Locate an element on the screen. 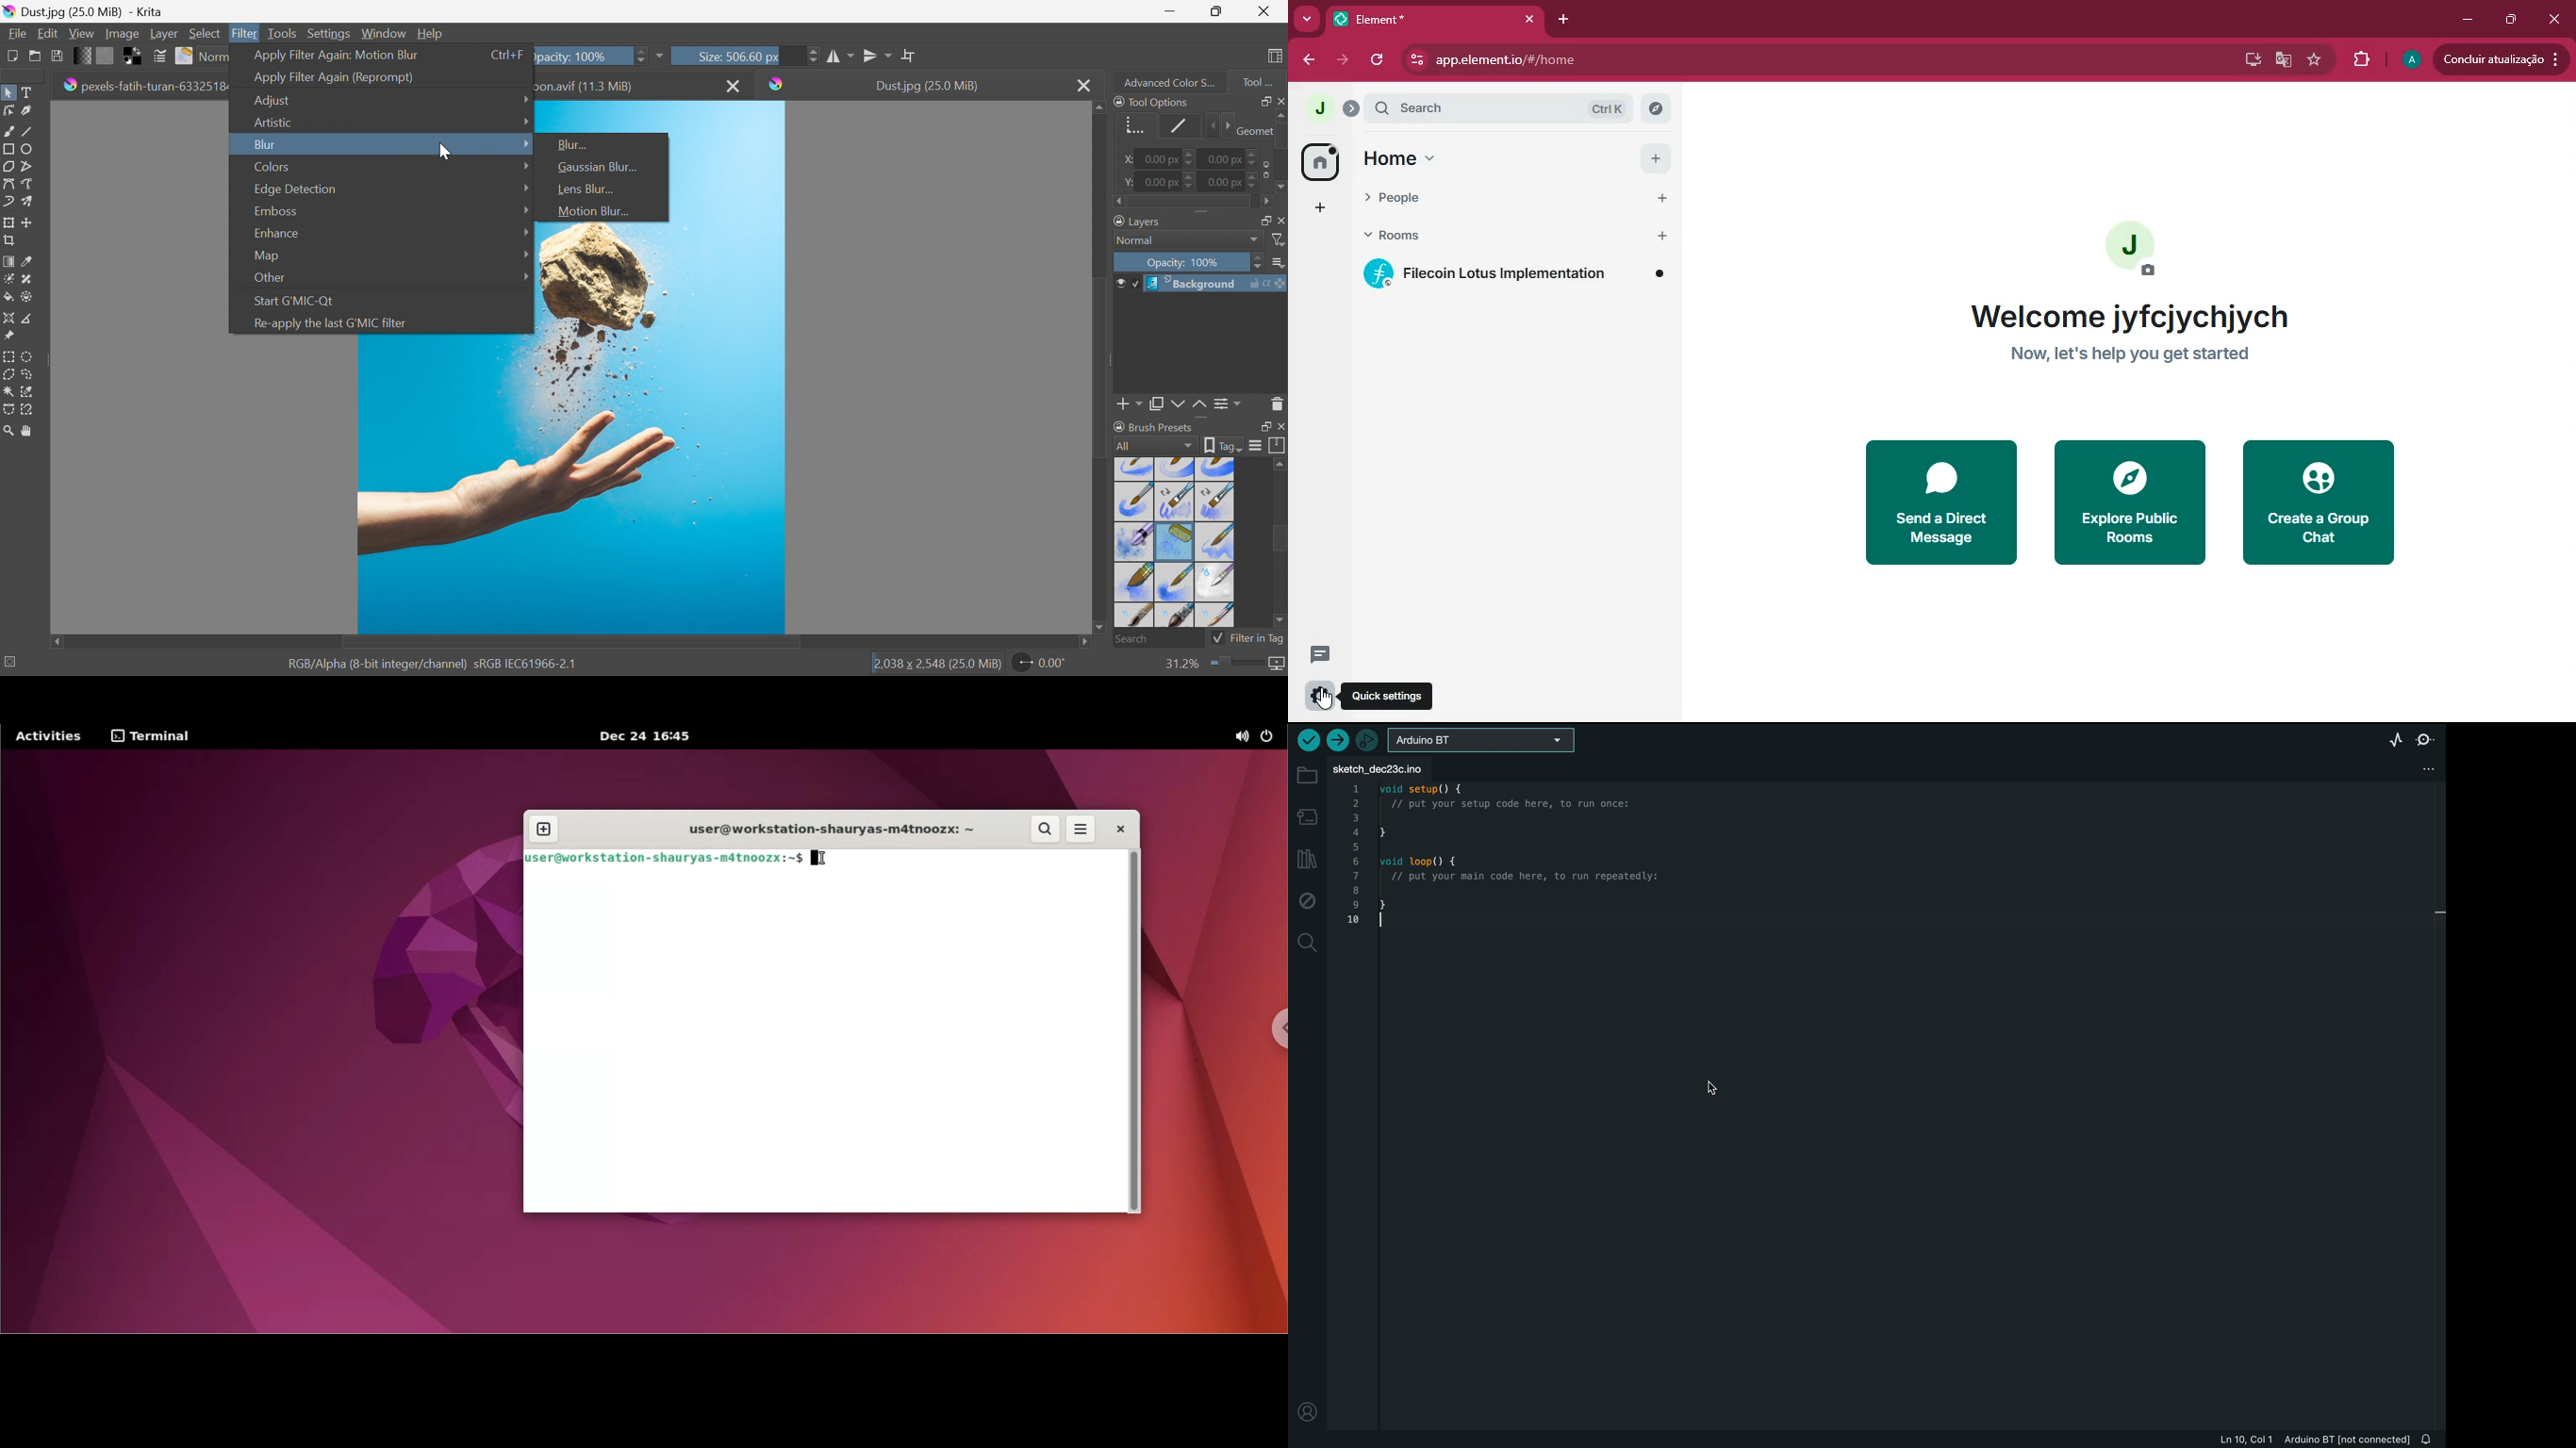 Image resolution: width=2576 pixels, height=1456 pixels. 2,038*2,548 (25.0 MB) is located at coordinates (937, 665).